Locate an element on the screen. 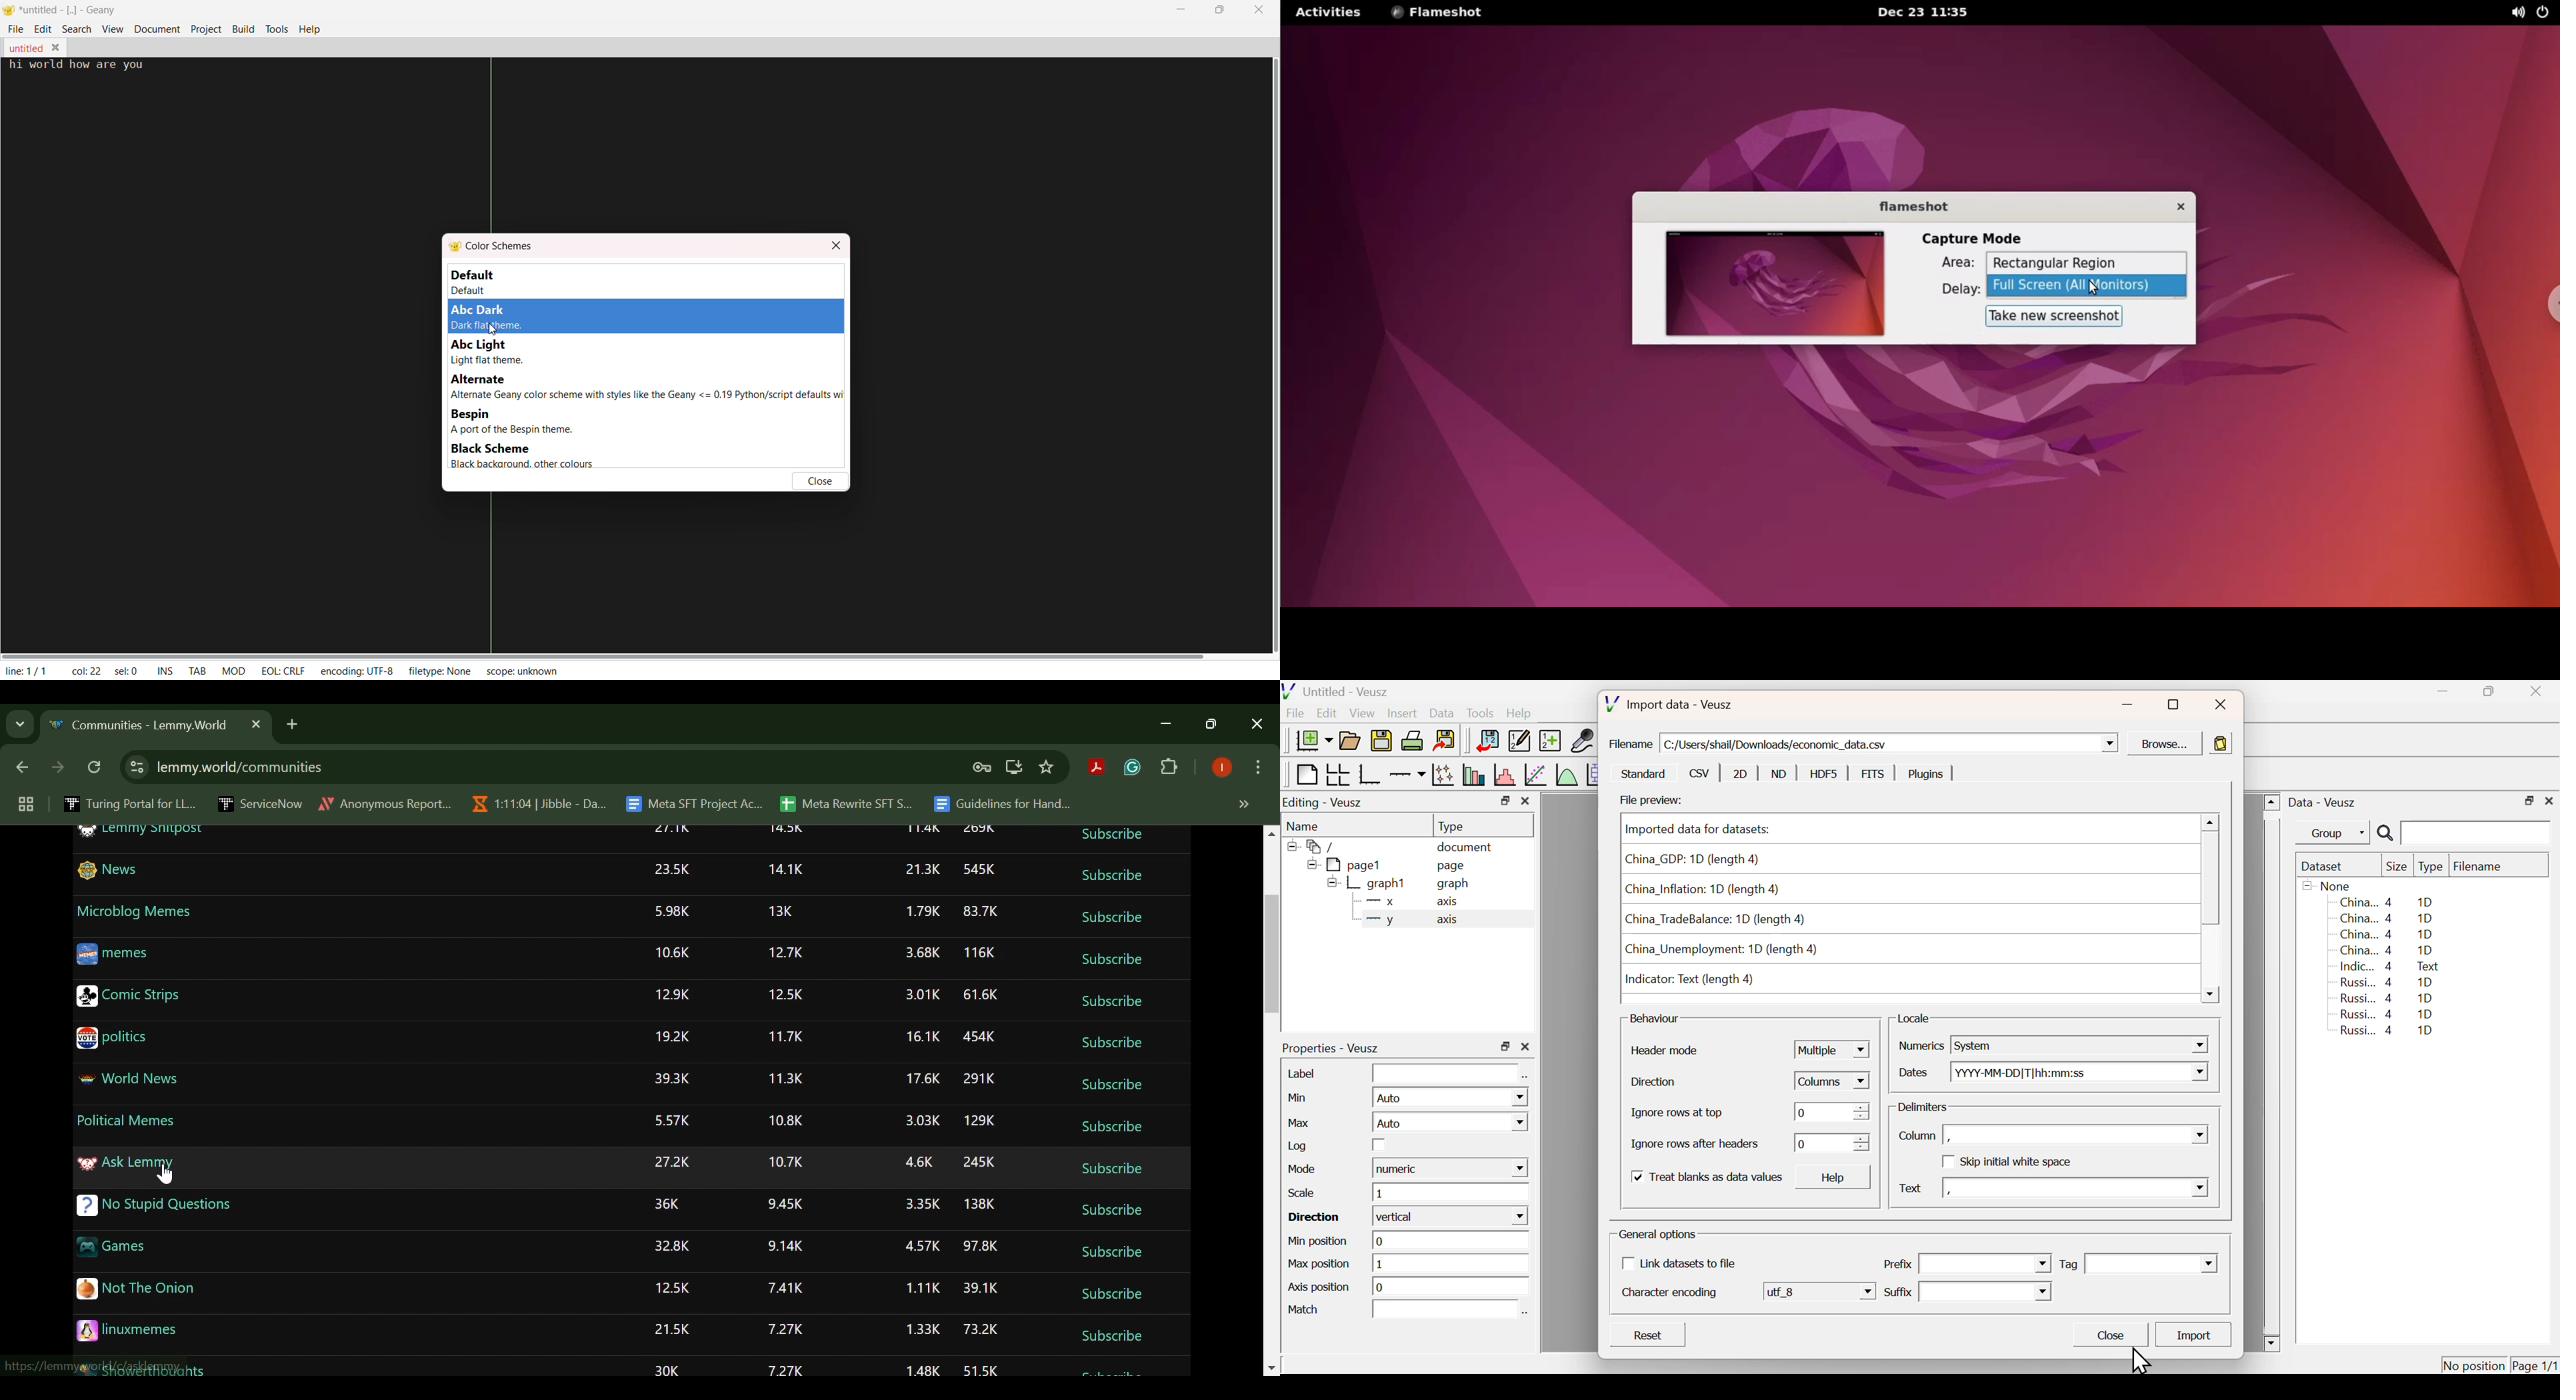  Histogram of a dataset is located at coordinates (1505, 775).